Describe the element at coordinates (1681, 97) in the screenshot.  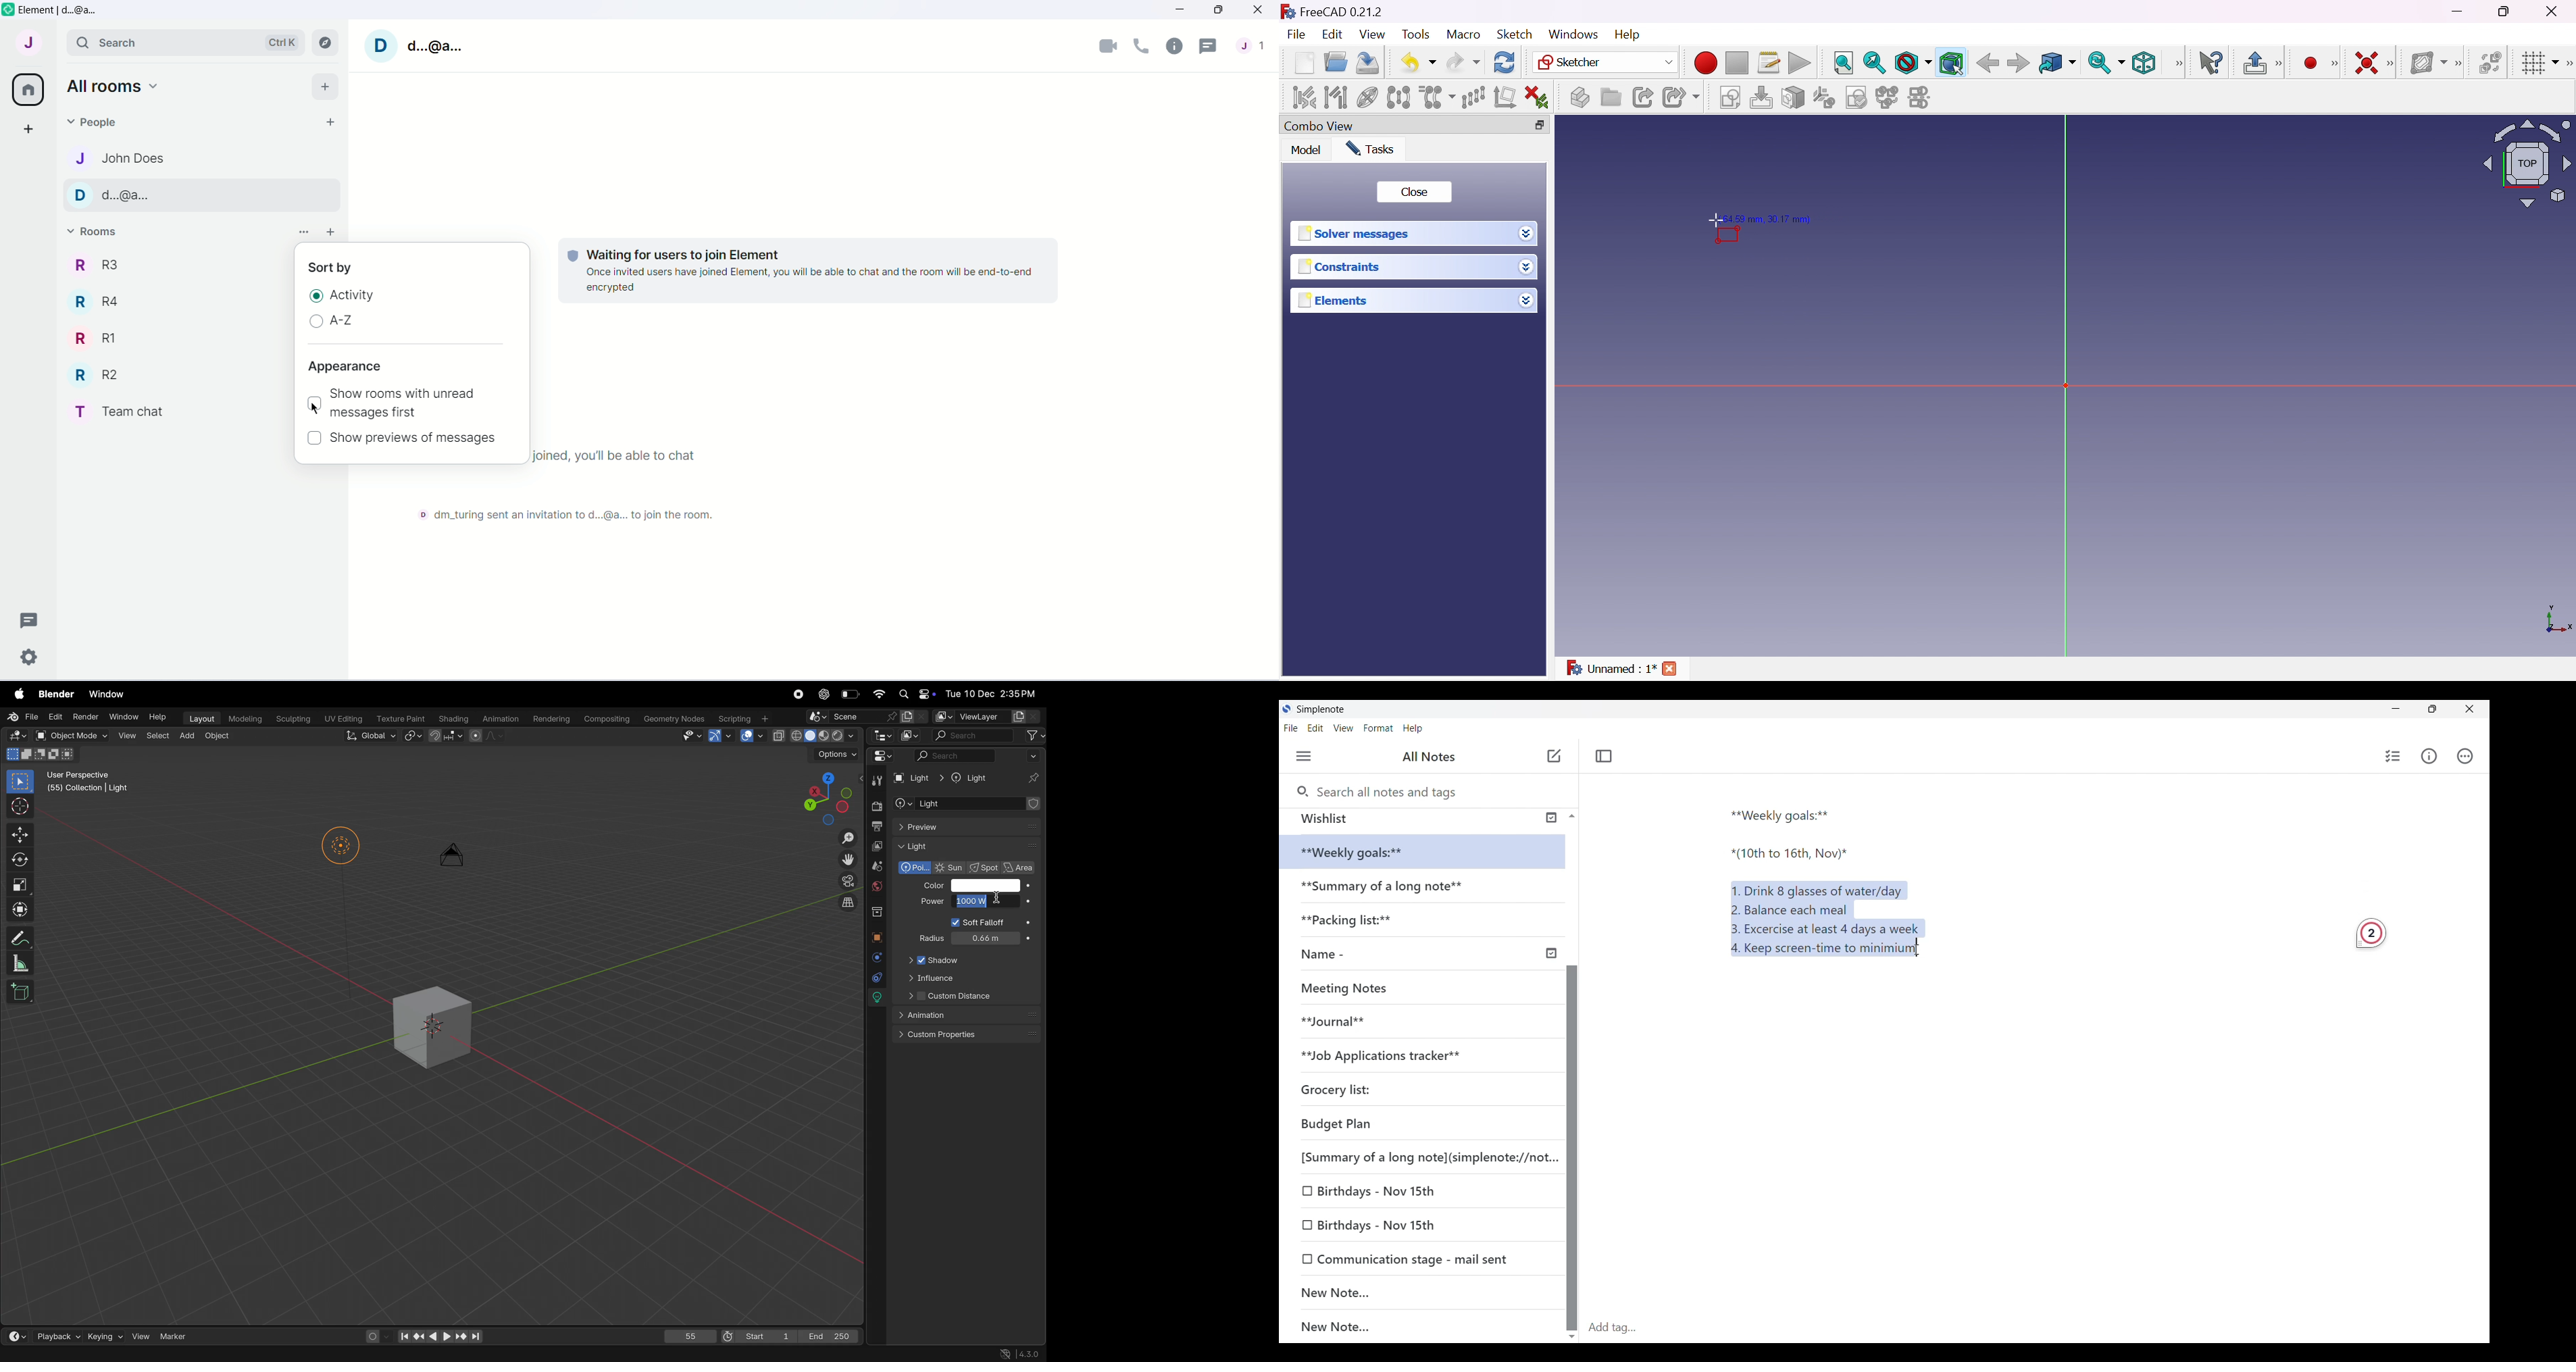
I see `Make sub-link` at that location.